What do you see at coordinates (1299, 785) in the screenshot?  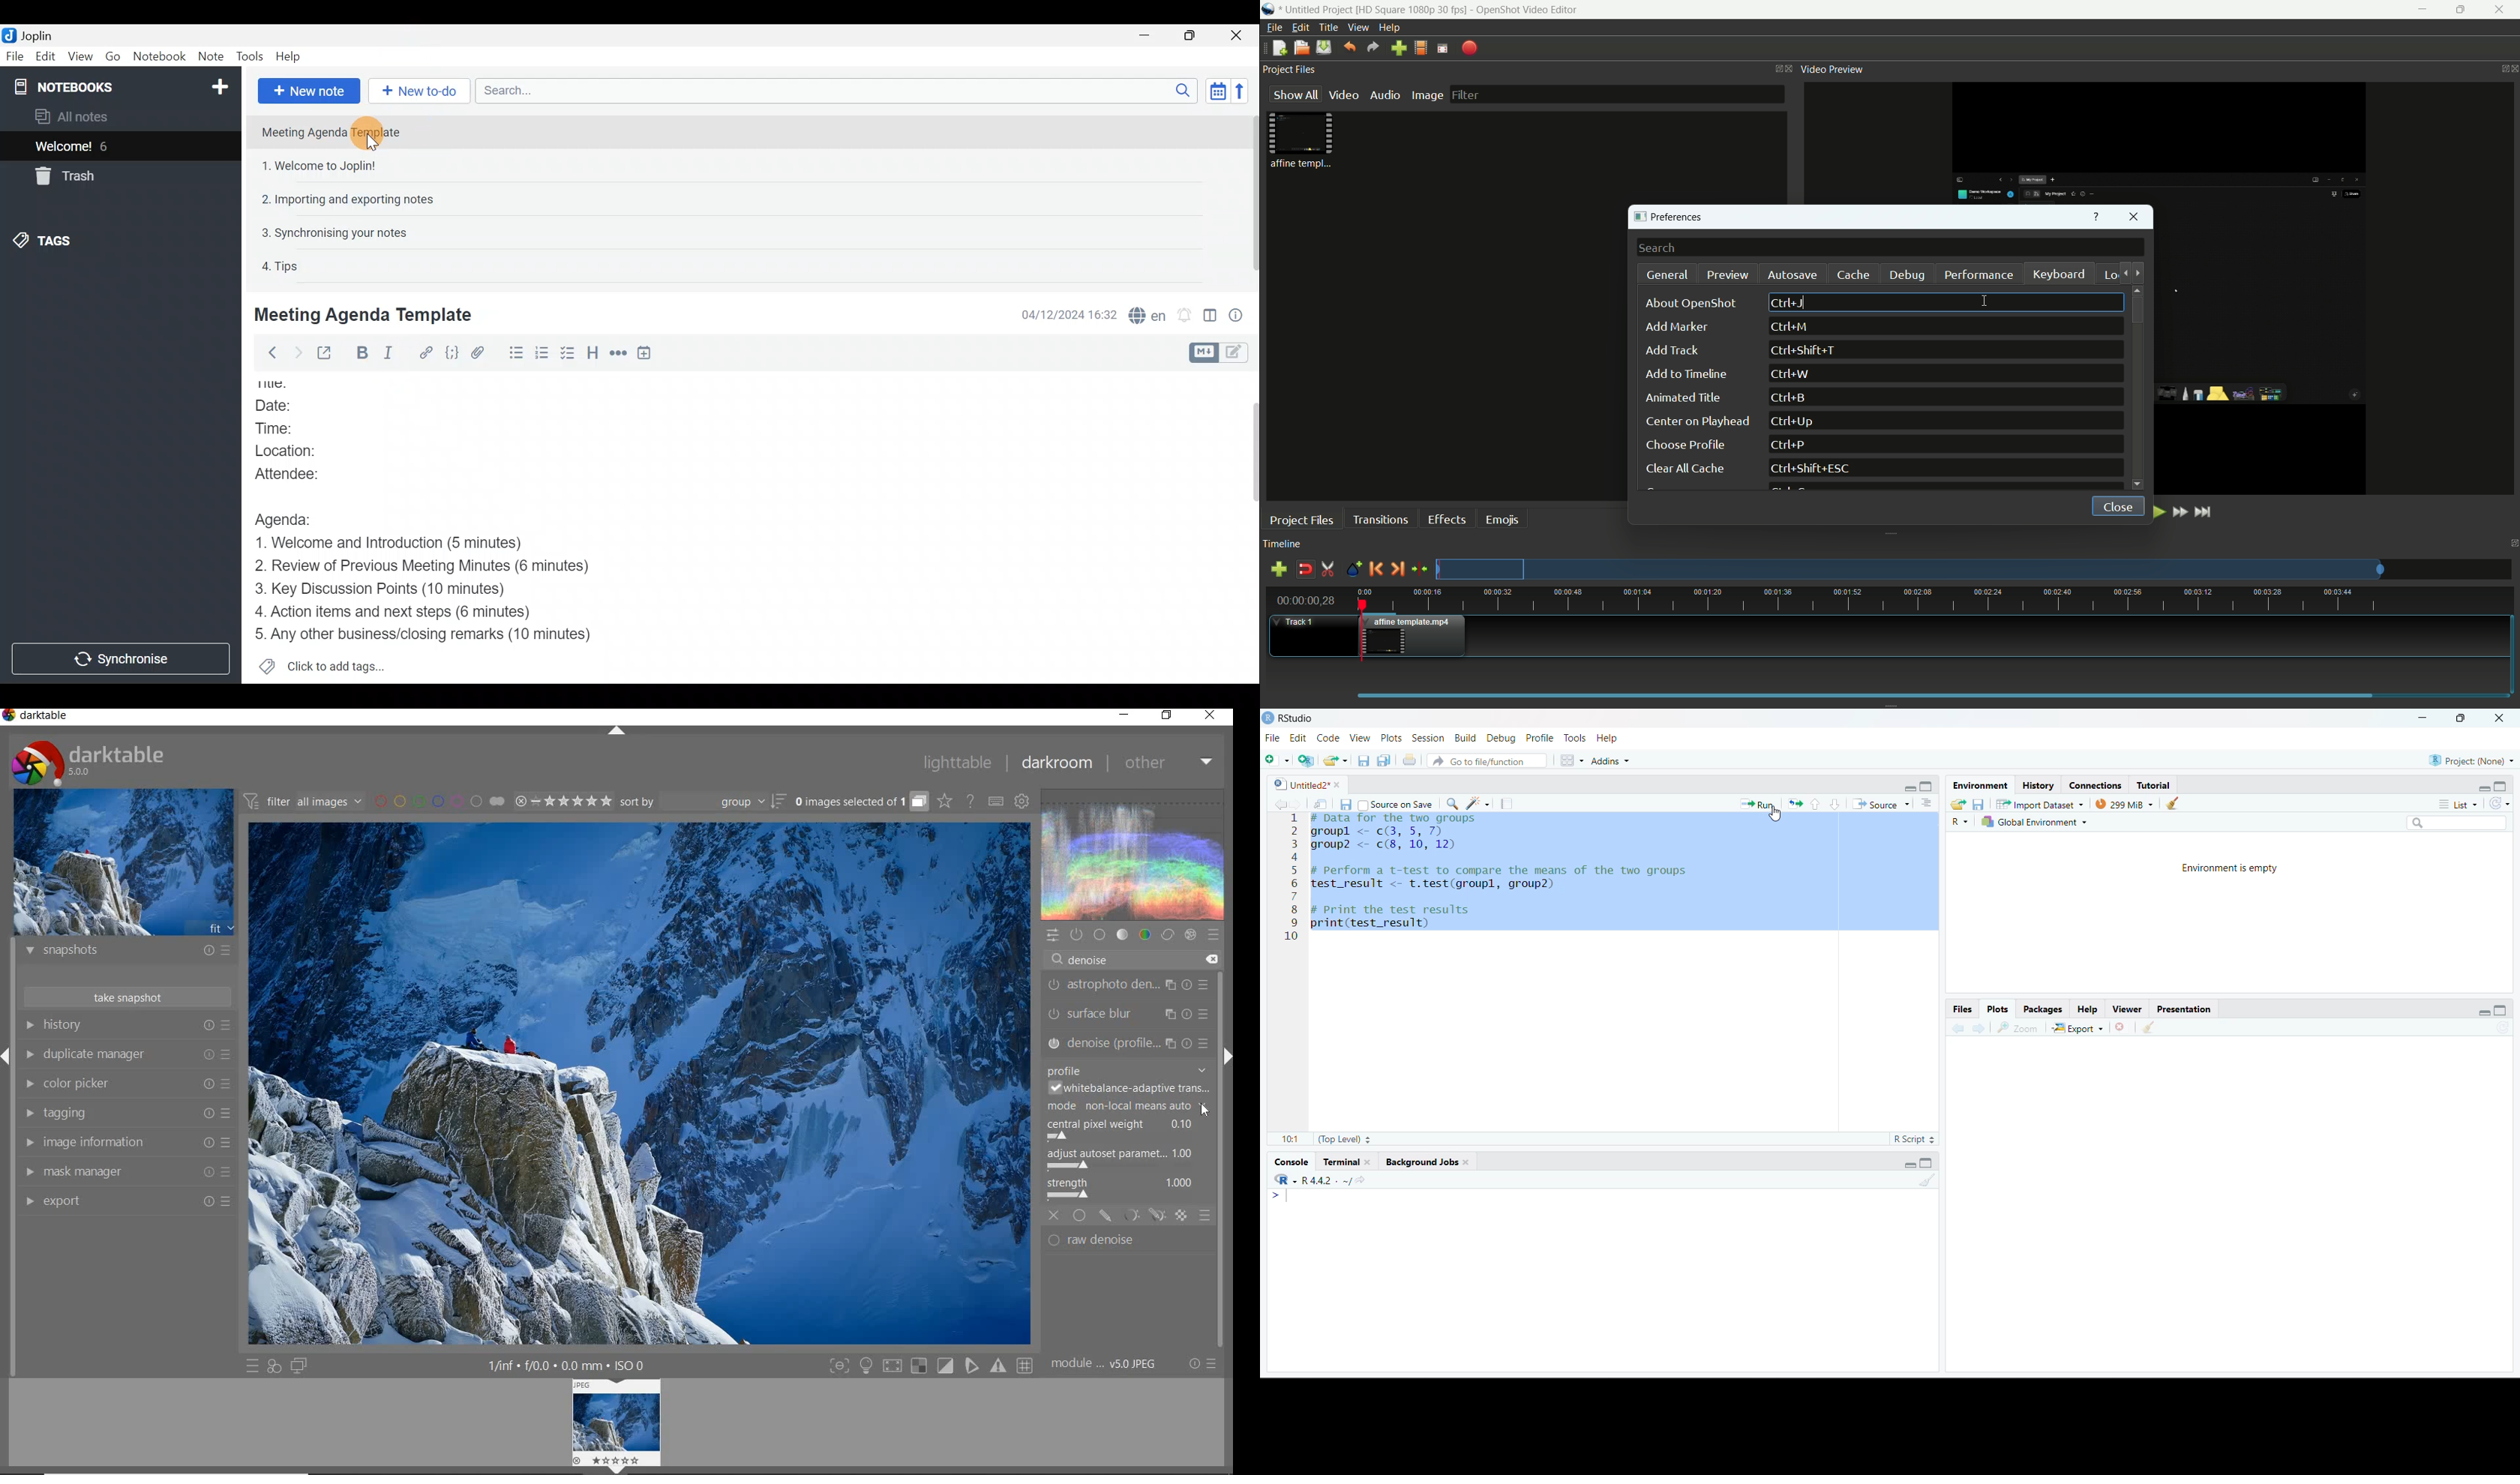 I see `Untitled2*` at bounding box center [1299, 785].